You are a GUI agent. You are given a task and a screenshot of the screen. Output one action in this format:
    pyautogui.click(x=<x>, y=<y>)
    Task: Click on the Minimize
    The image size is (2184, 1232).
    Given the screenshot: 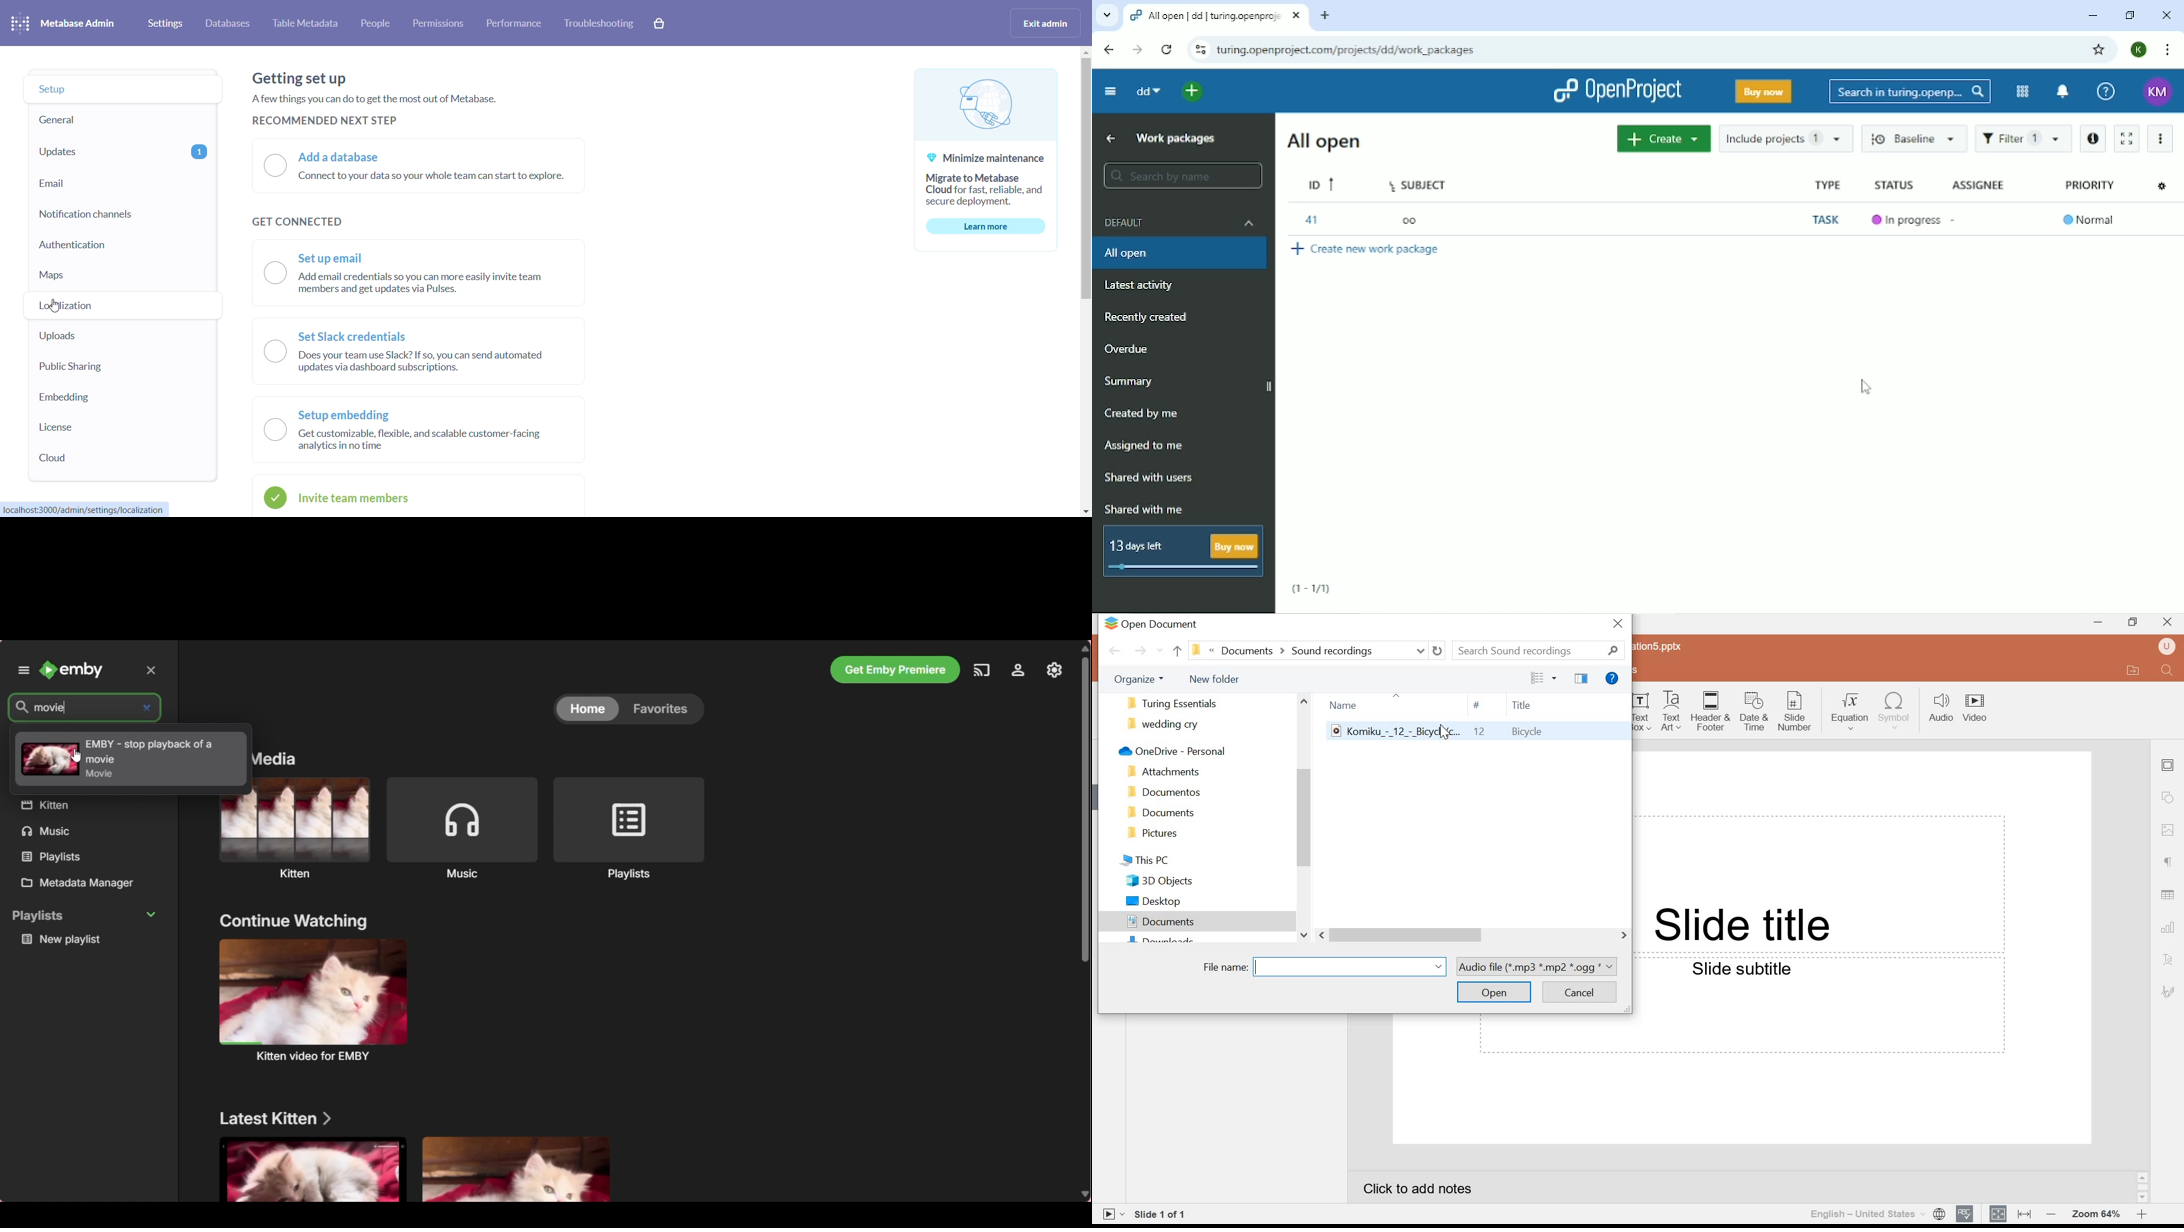 What is the action you would take?
    pyautogui.click(x=2092, y=15)
    